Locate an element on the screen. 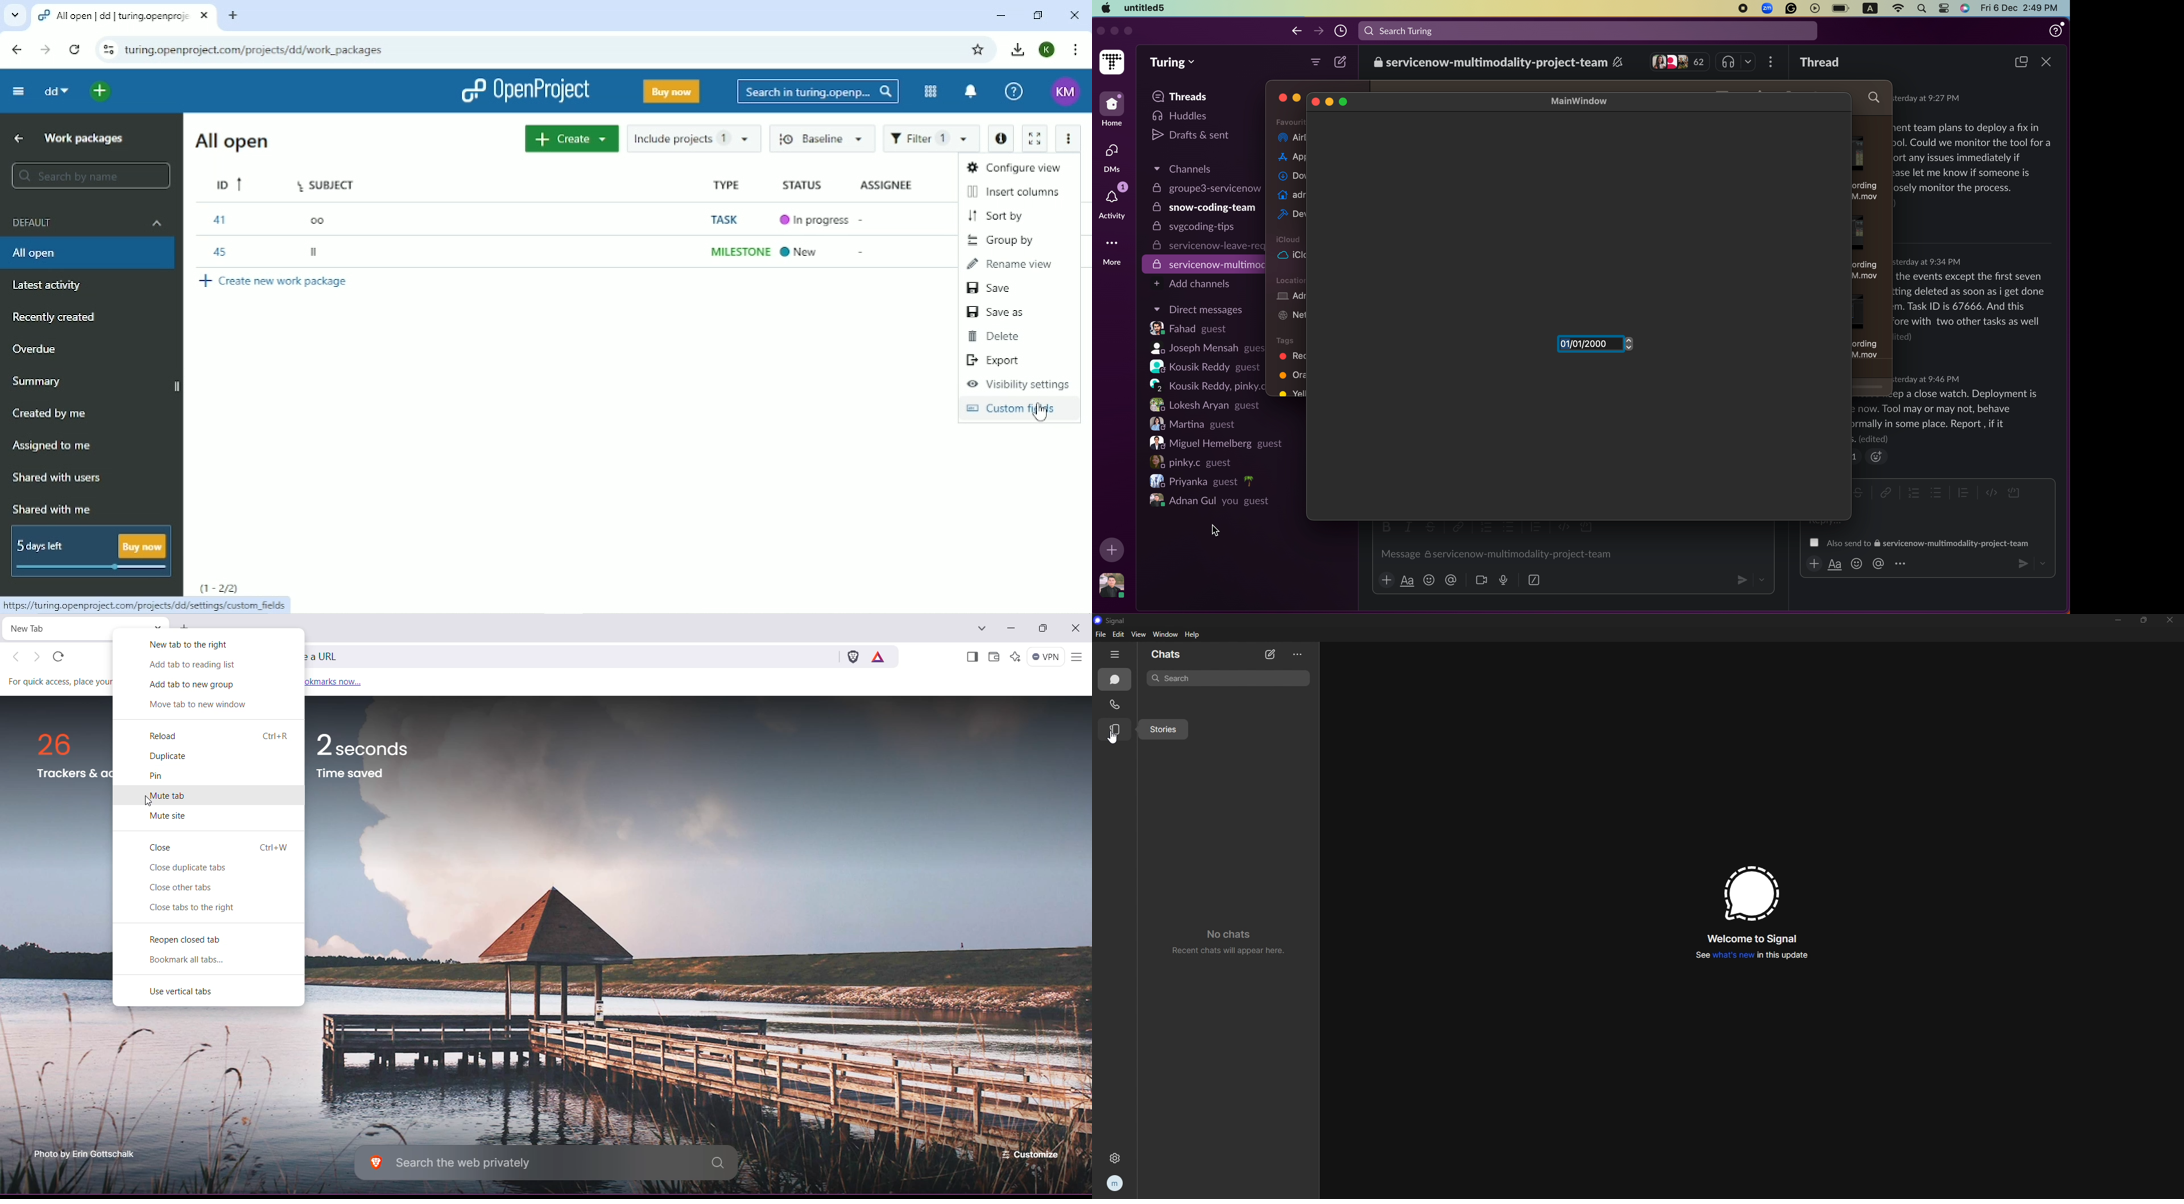 The height and width of the screenshot is (1204, 2184). Customize and control Brave is located at coordinates (1077, 657).